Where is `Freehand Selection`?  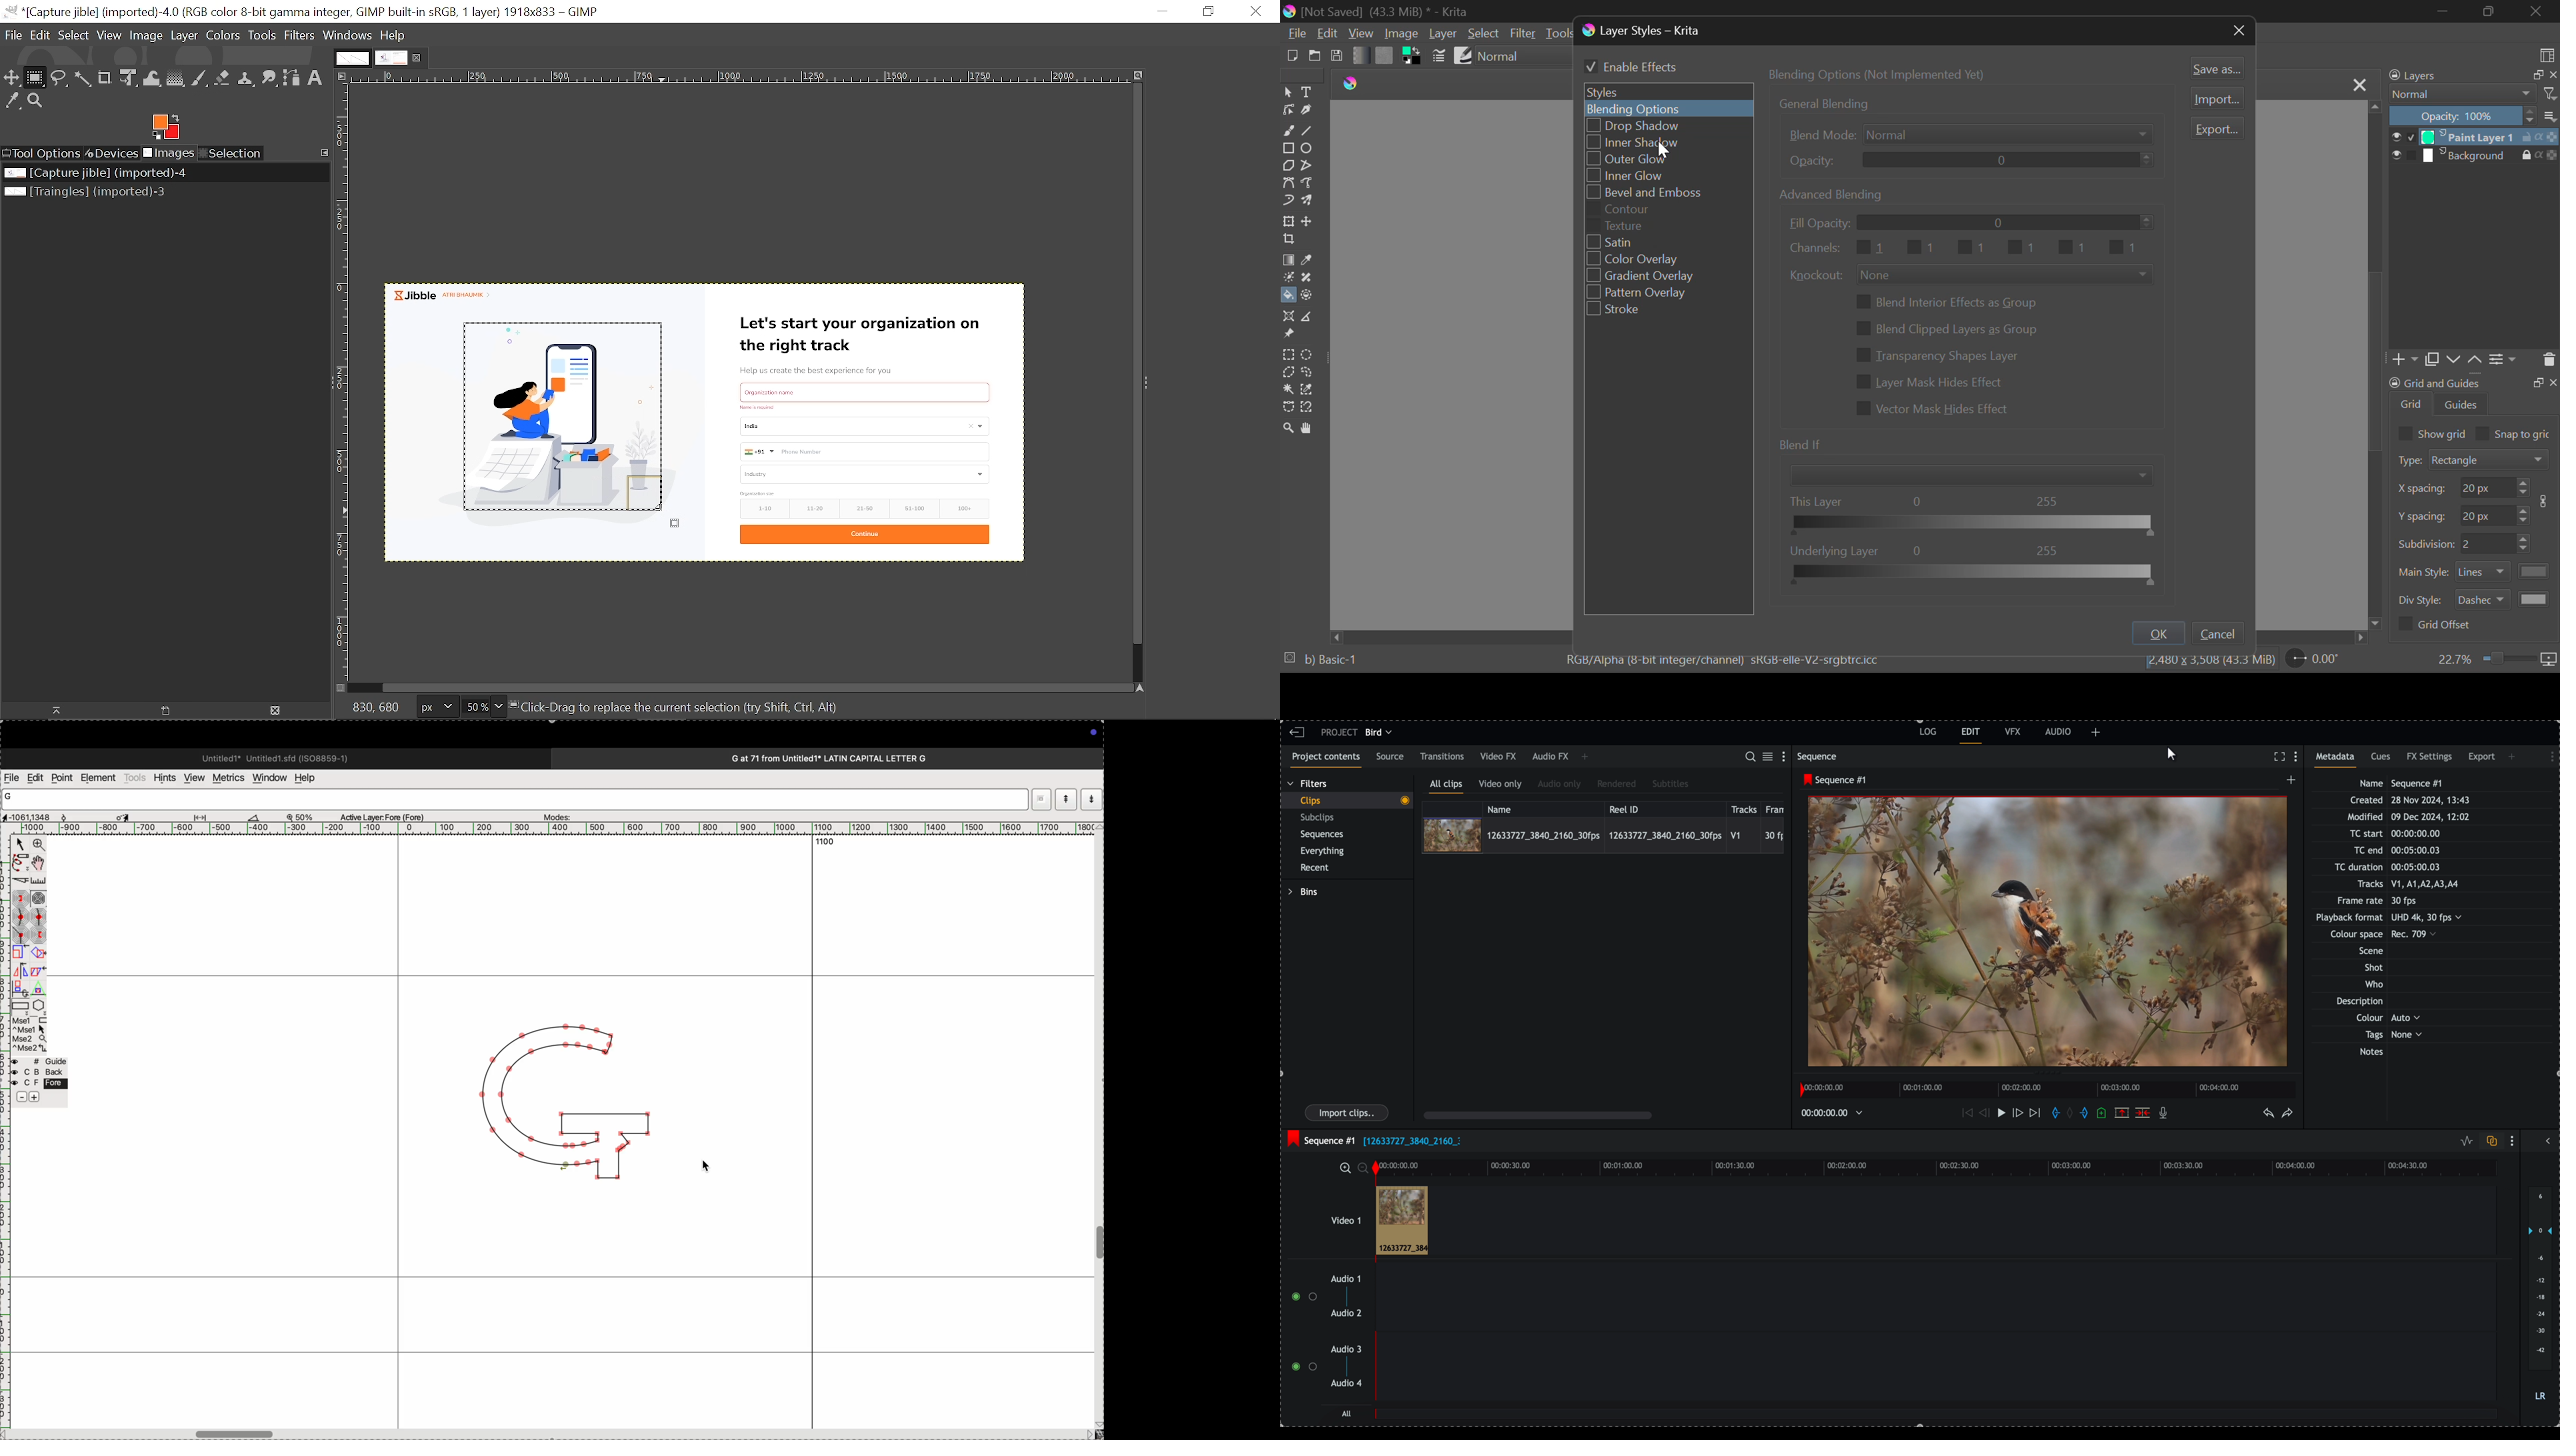
Freehand Selection is located at coordinates (1308, 374).